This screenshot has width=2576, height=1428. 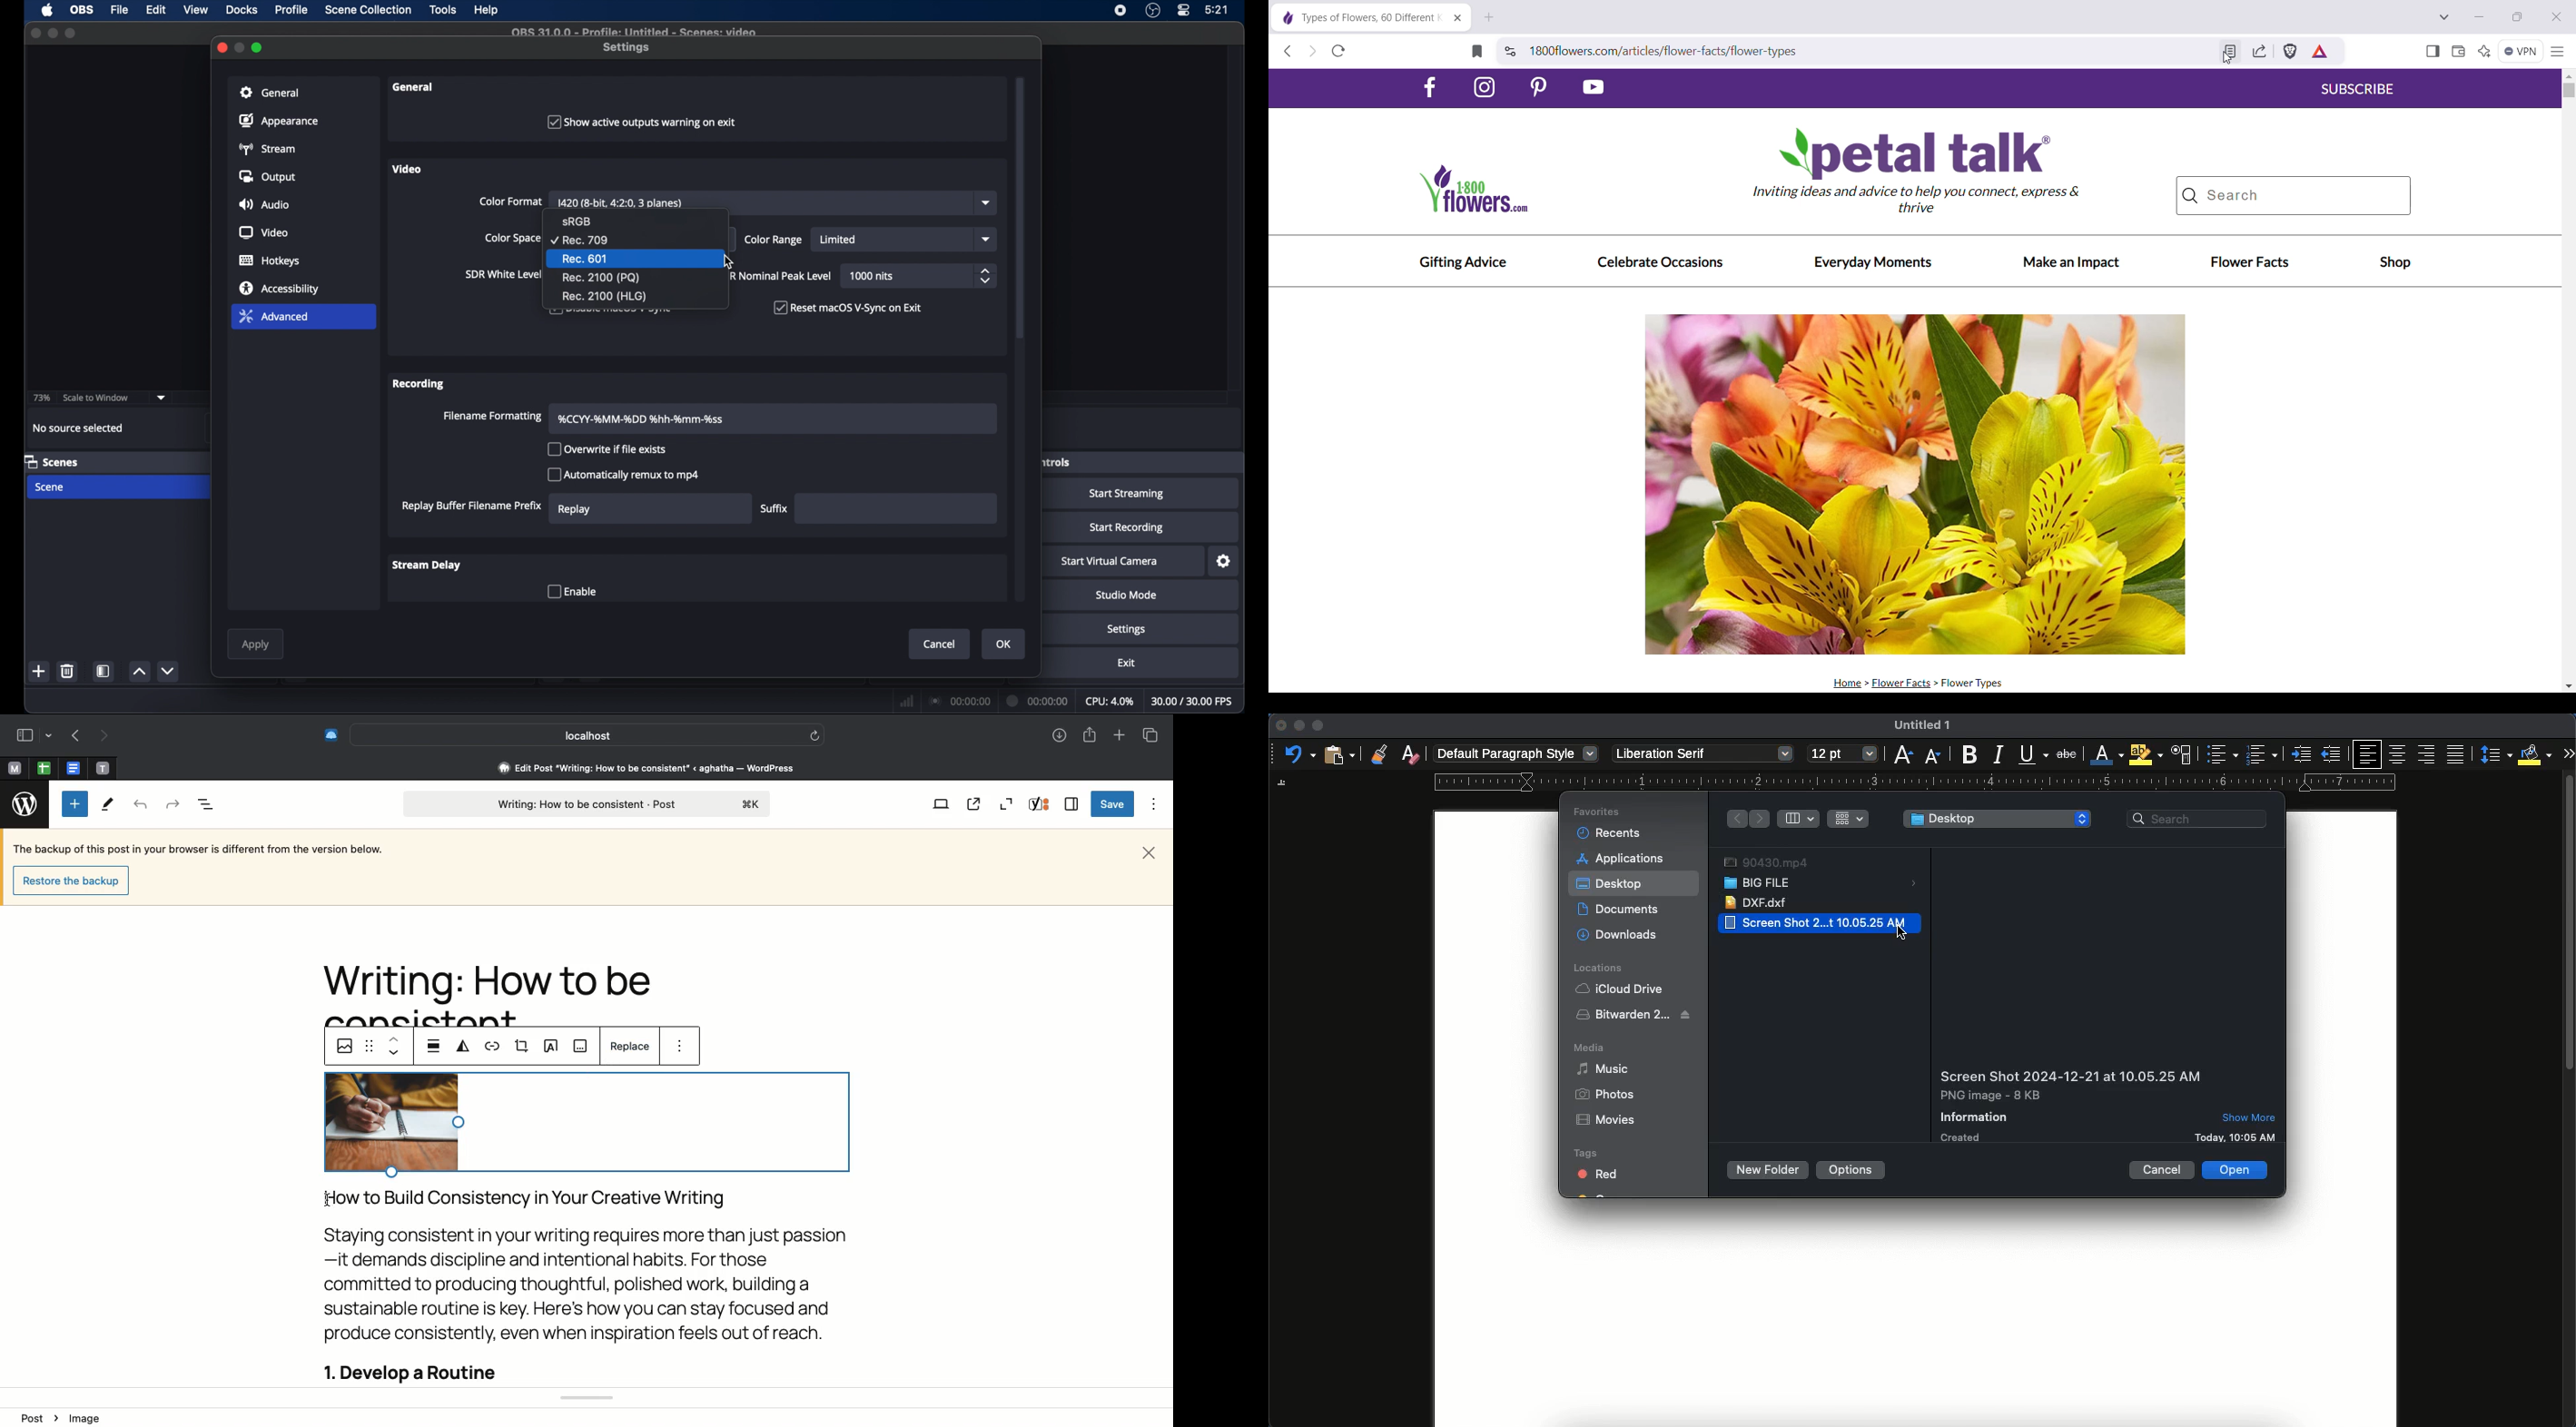 I want to click on checkbox, so click(x=641, y=122).